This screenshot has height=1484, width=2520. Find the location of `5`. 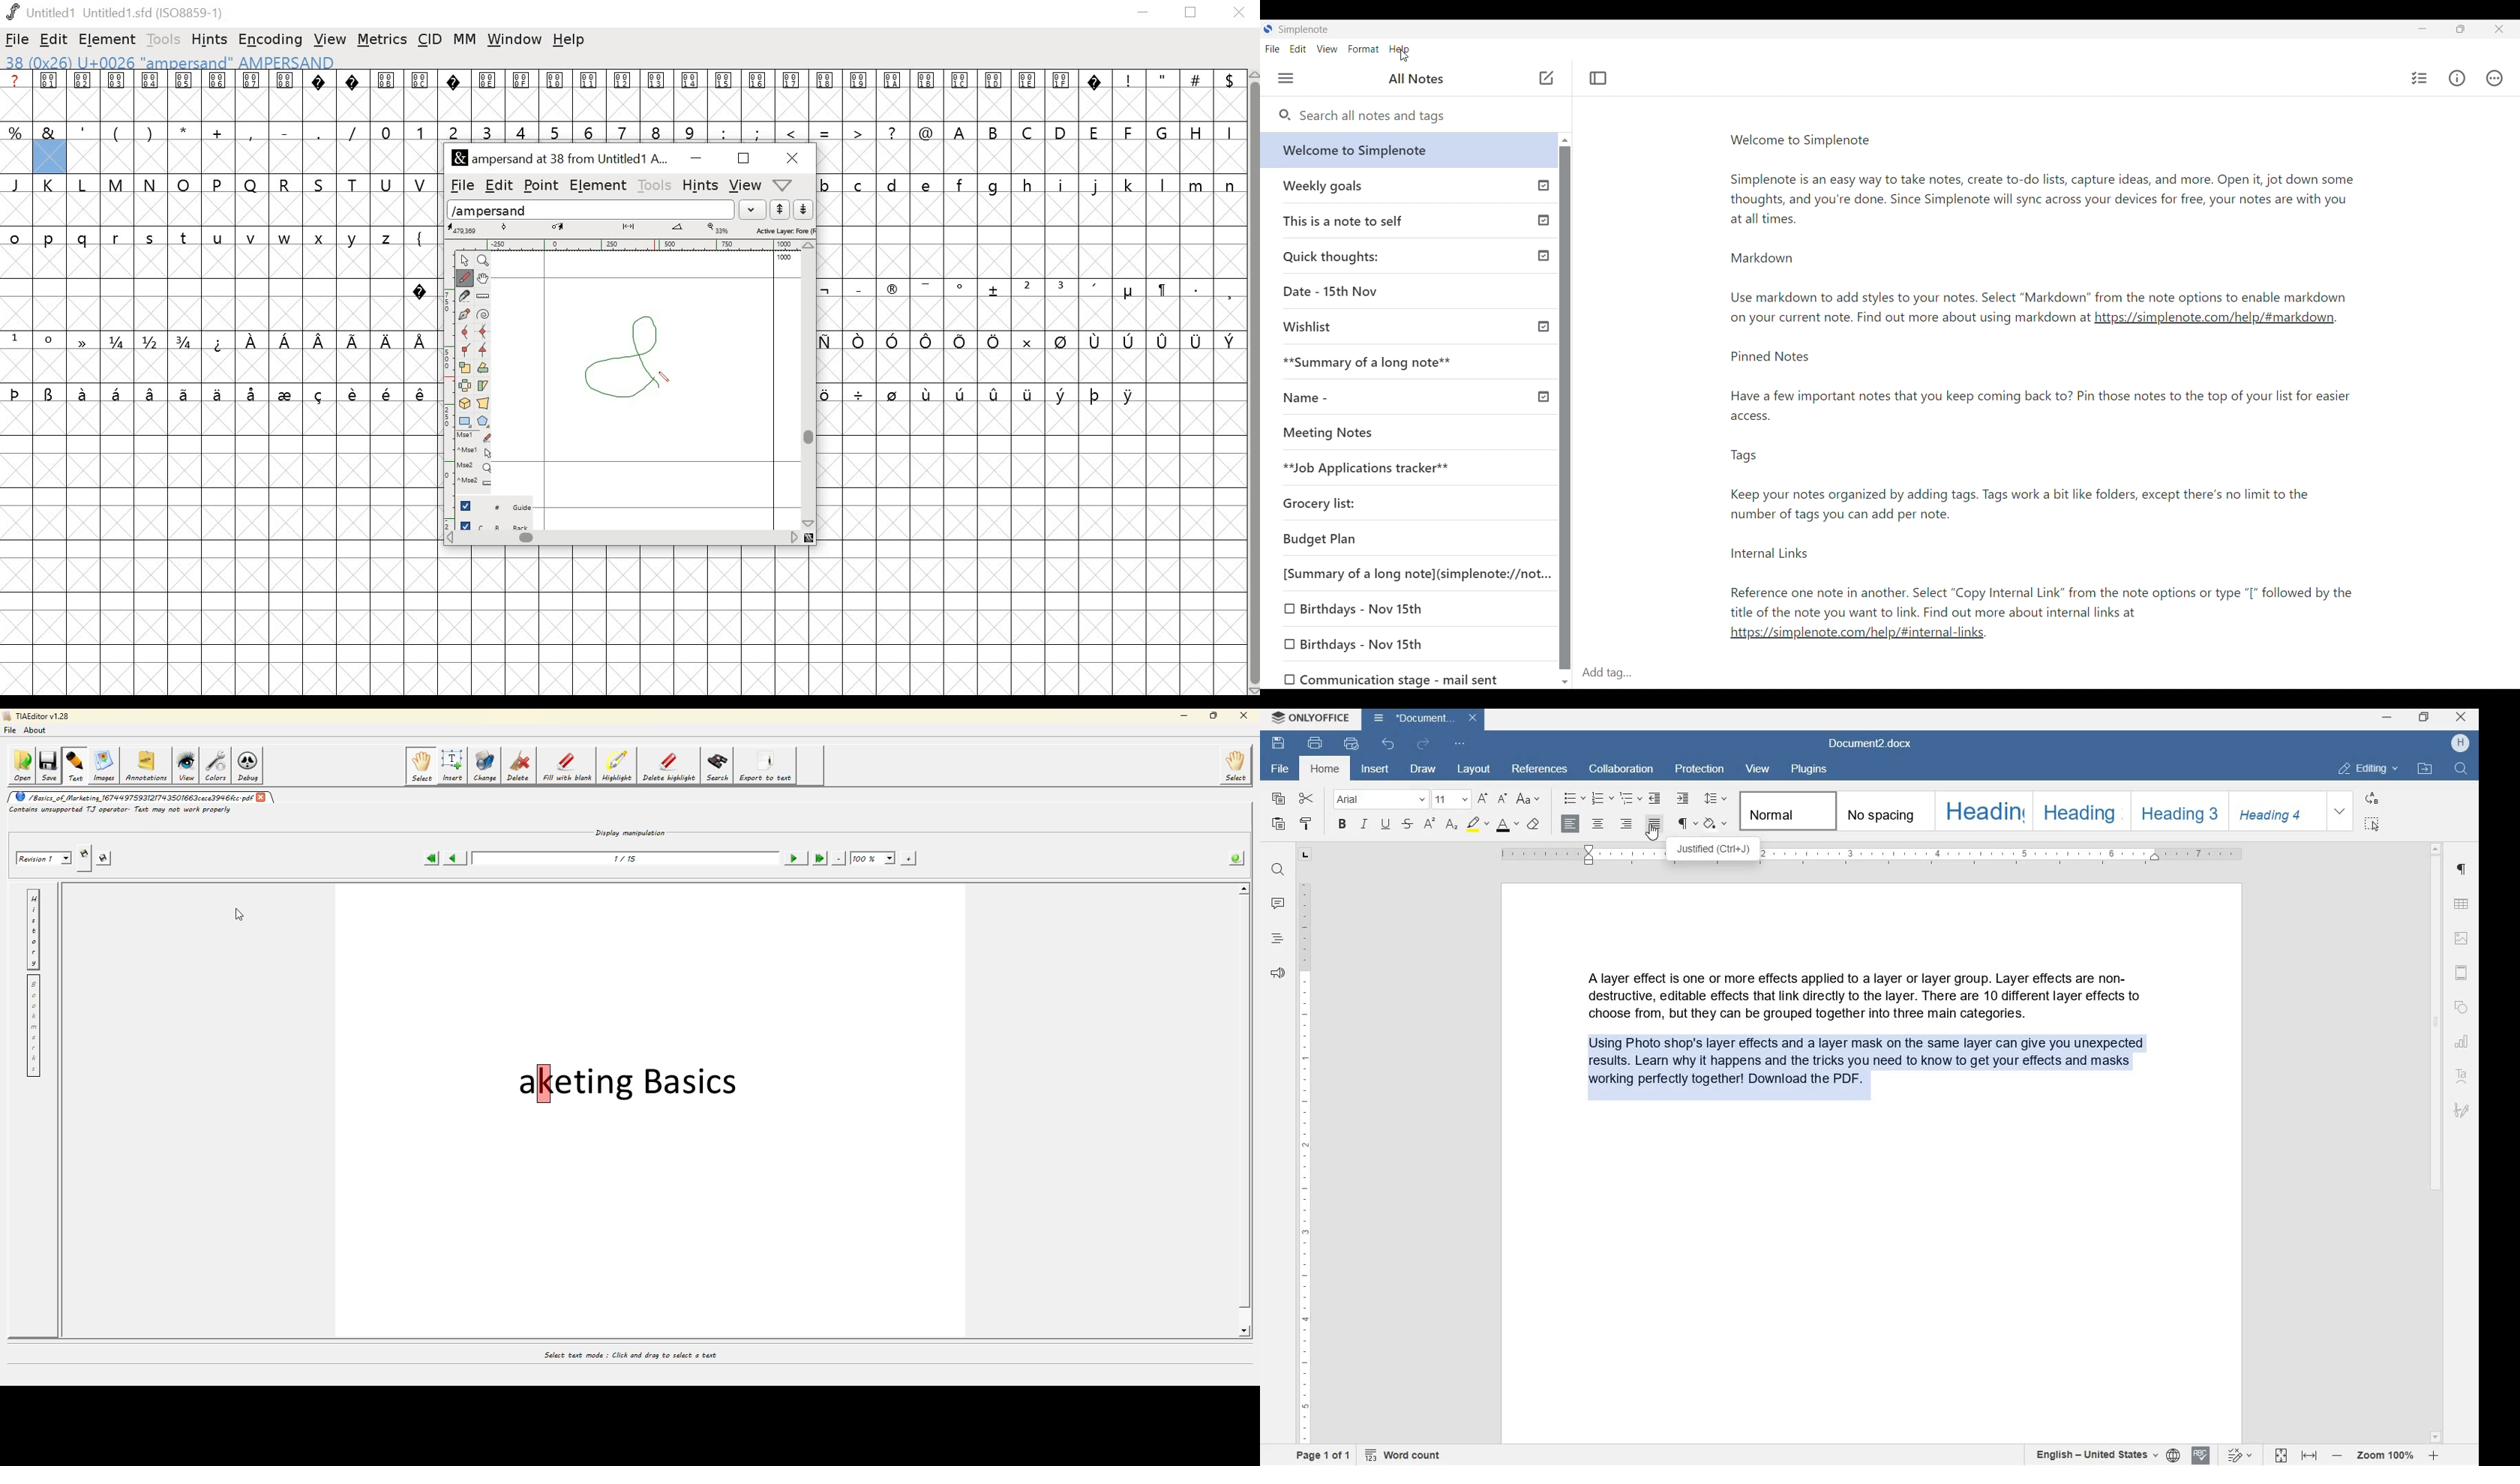

5 is located at coordinates (555, 132).